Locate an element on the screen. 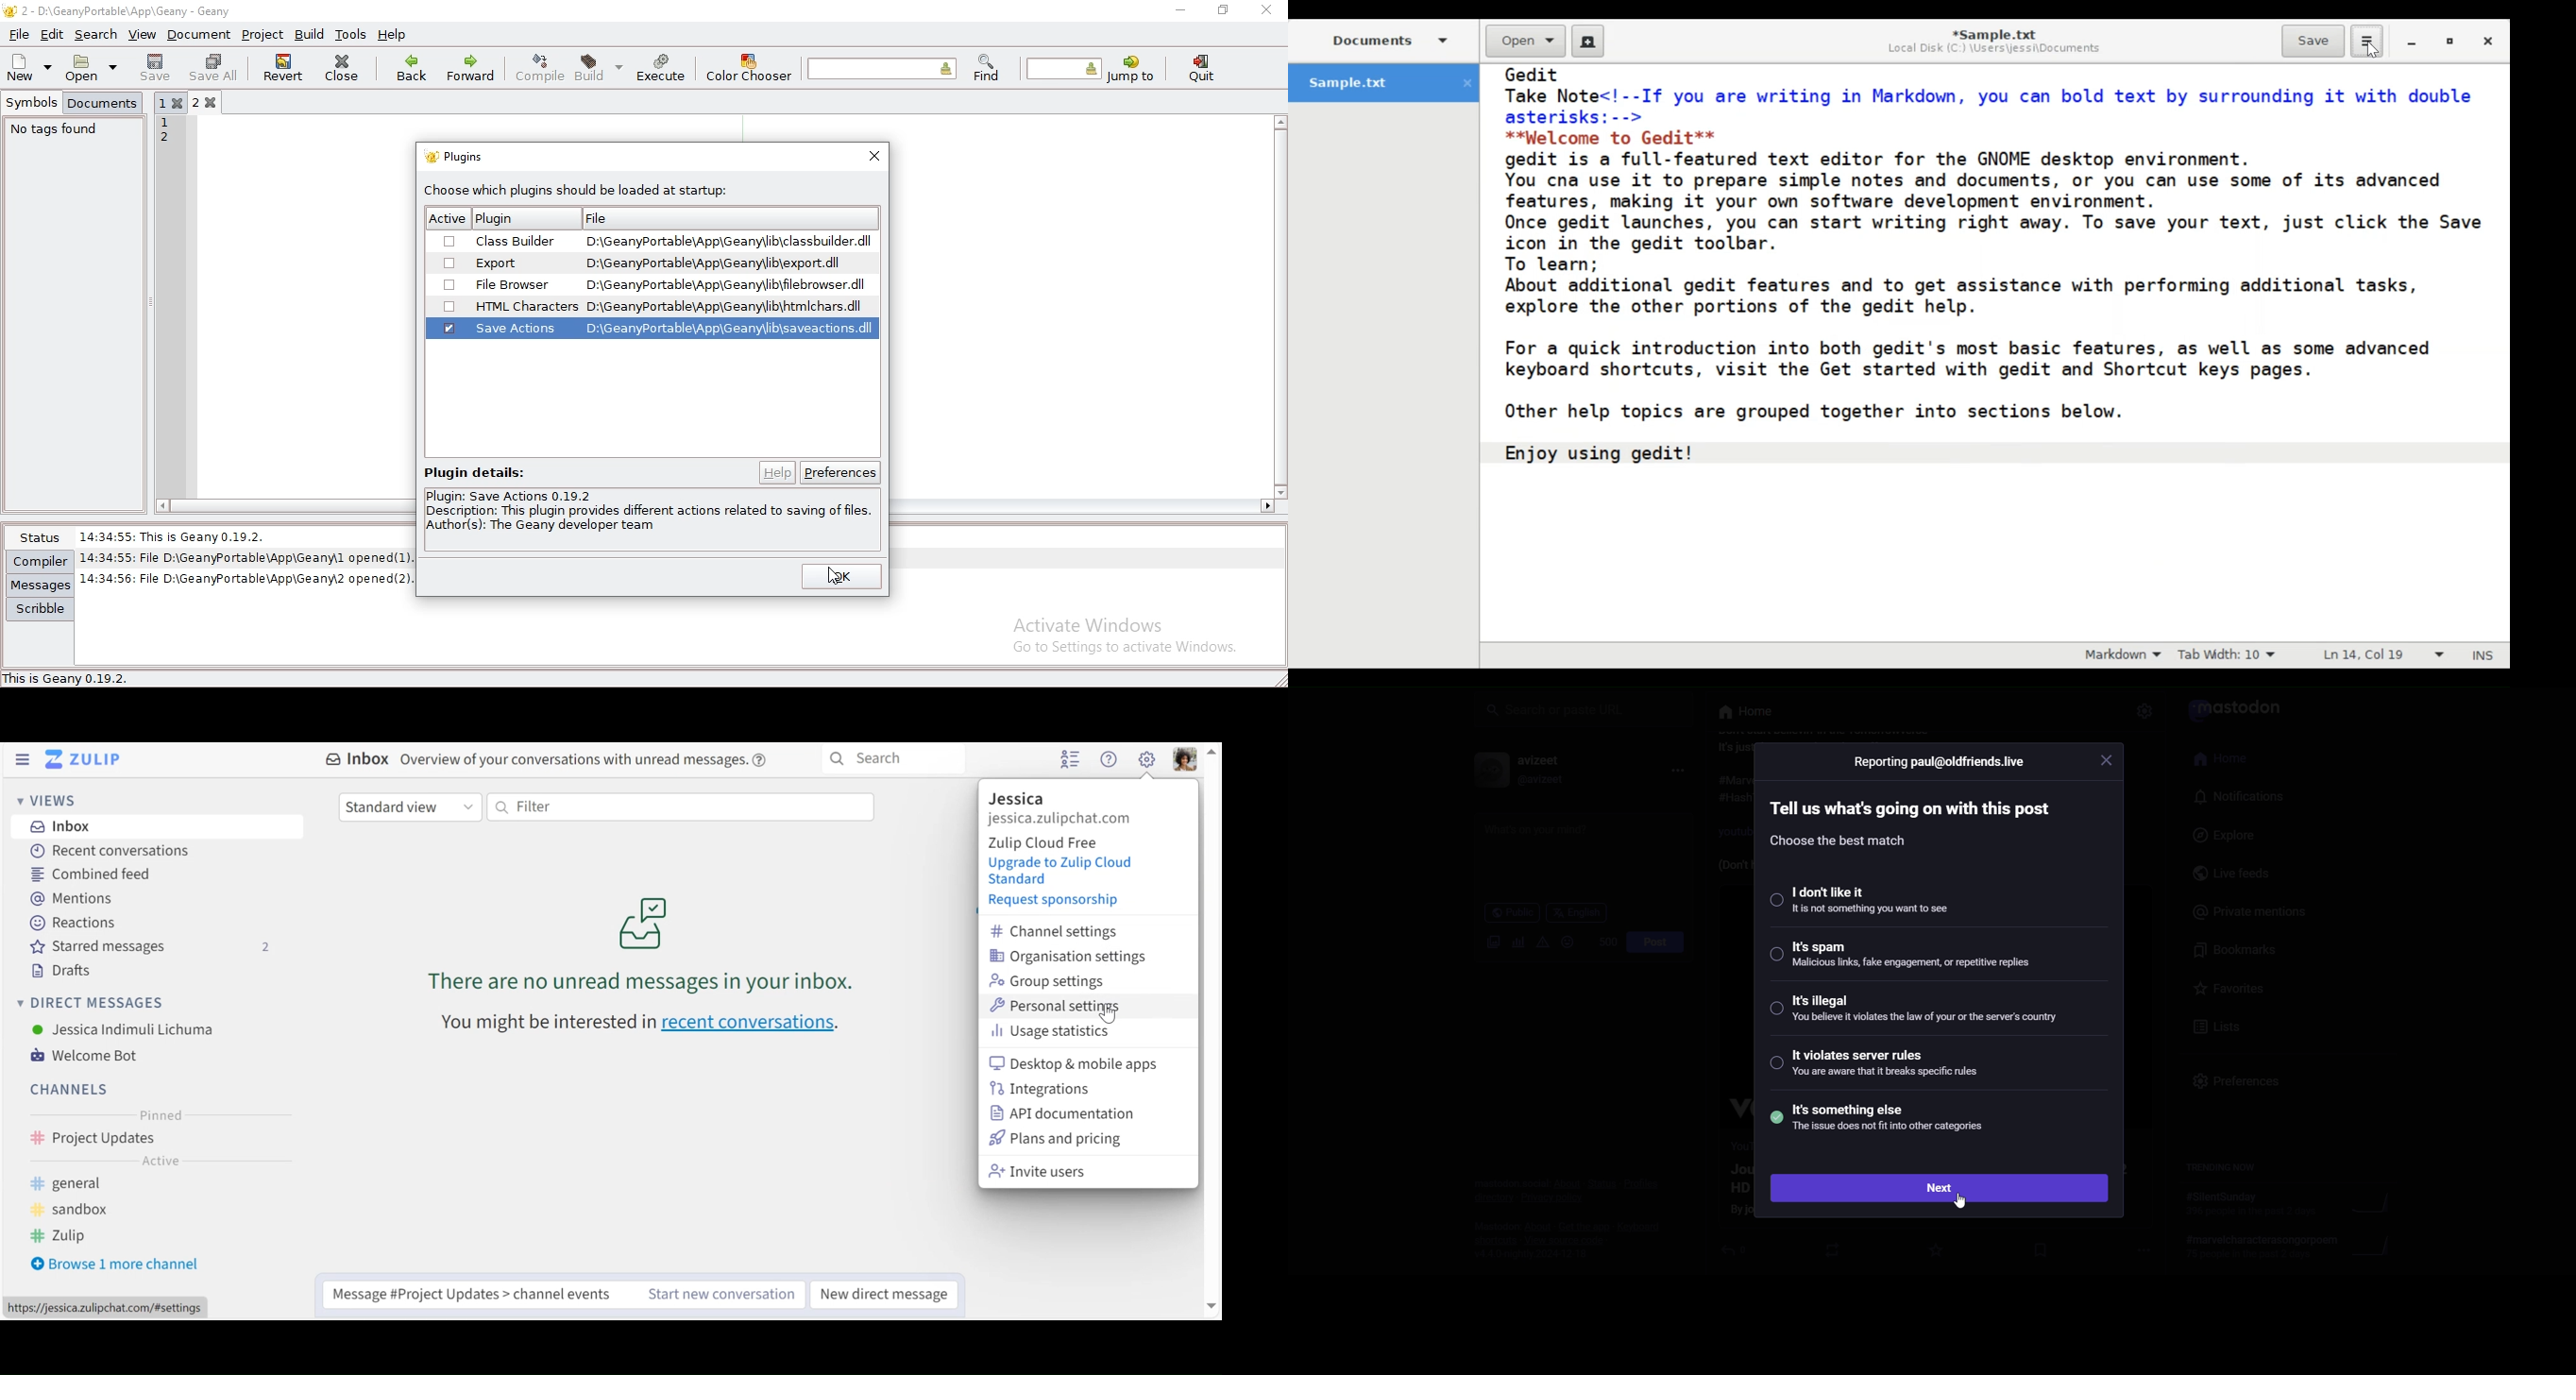 This screenshot has height=1400, width=2576. Start new conversations is located at coordinates (724, 1292).